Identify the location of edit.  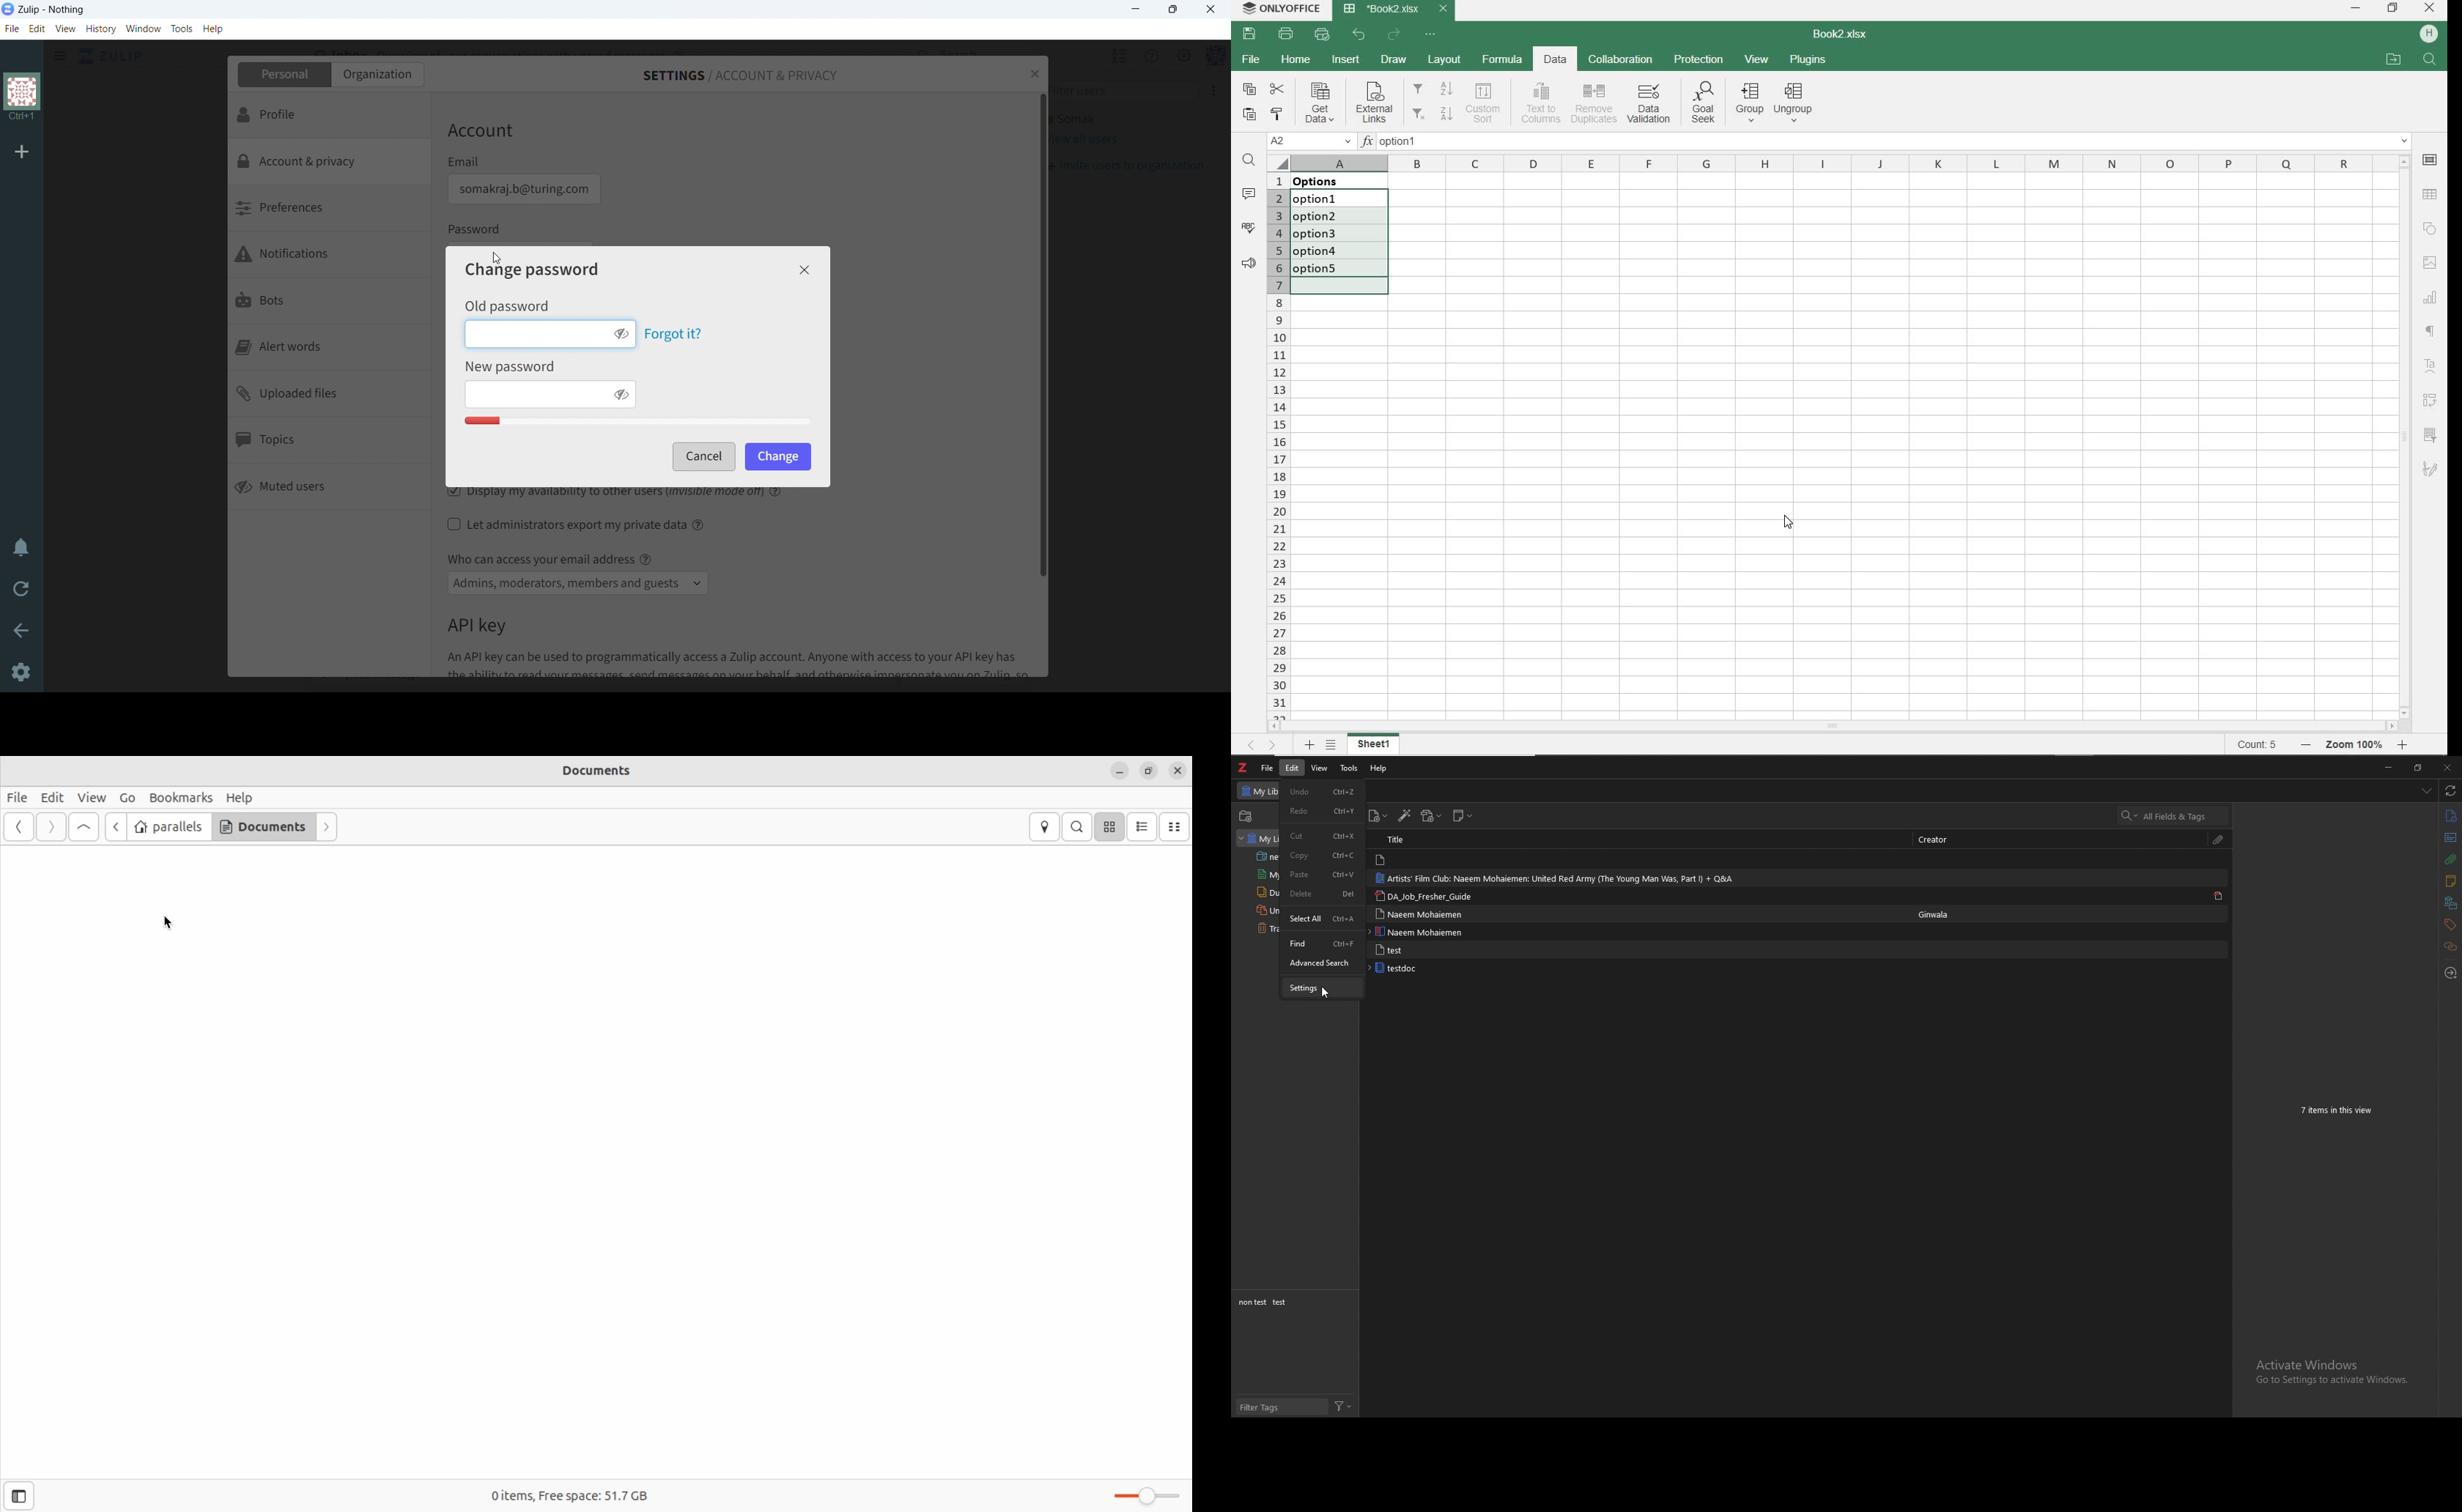
(37, 29).